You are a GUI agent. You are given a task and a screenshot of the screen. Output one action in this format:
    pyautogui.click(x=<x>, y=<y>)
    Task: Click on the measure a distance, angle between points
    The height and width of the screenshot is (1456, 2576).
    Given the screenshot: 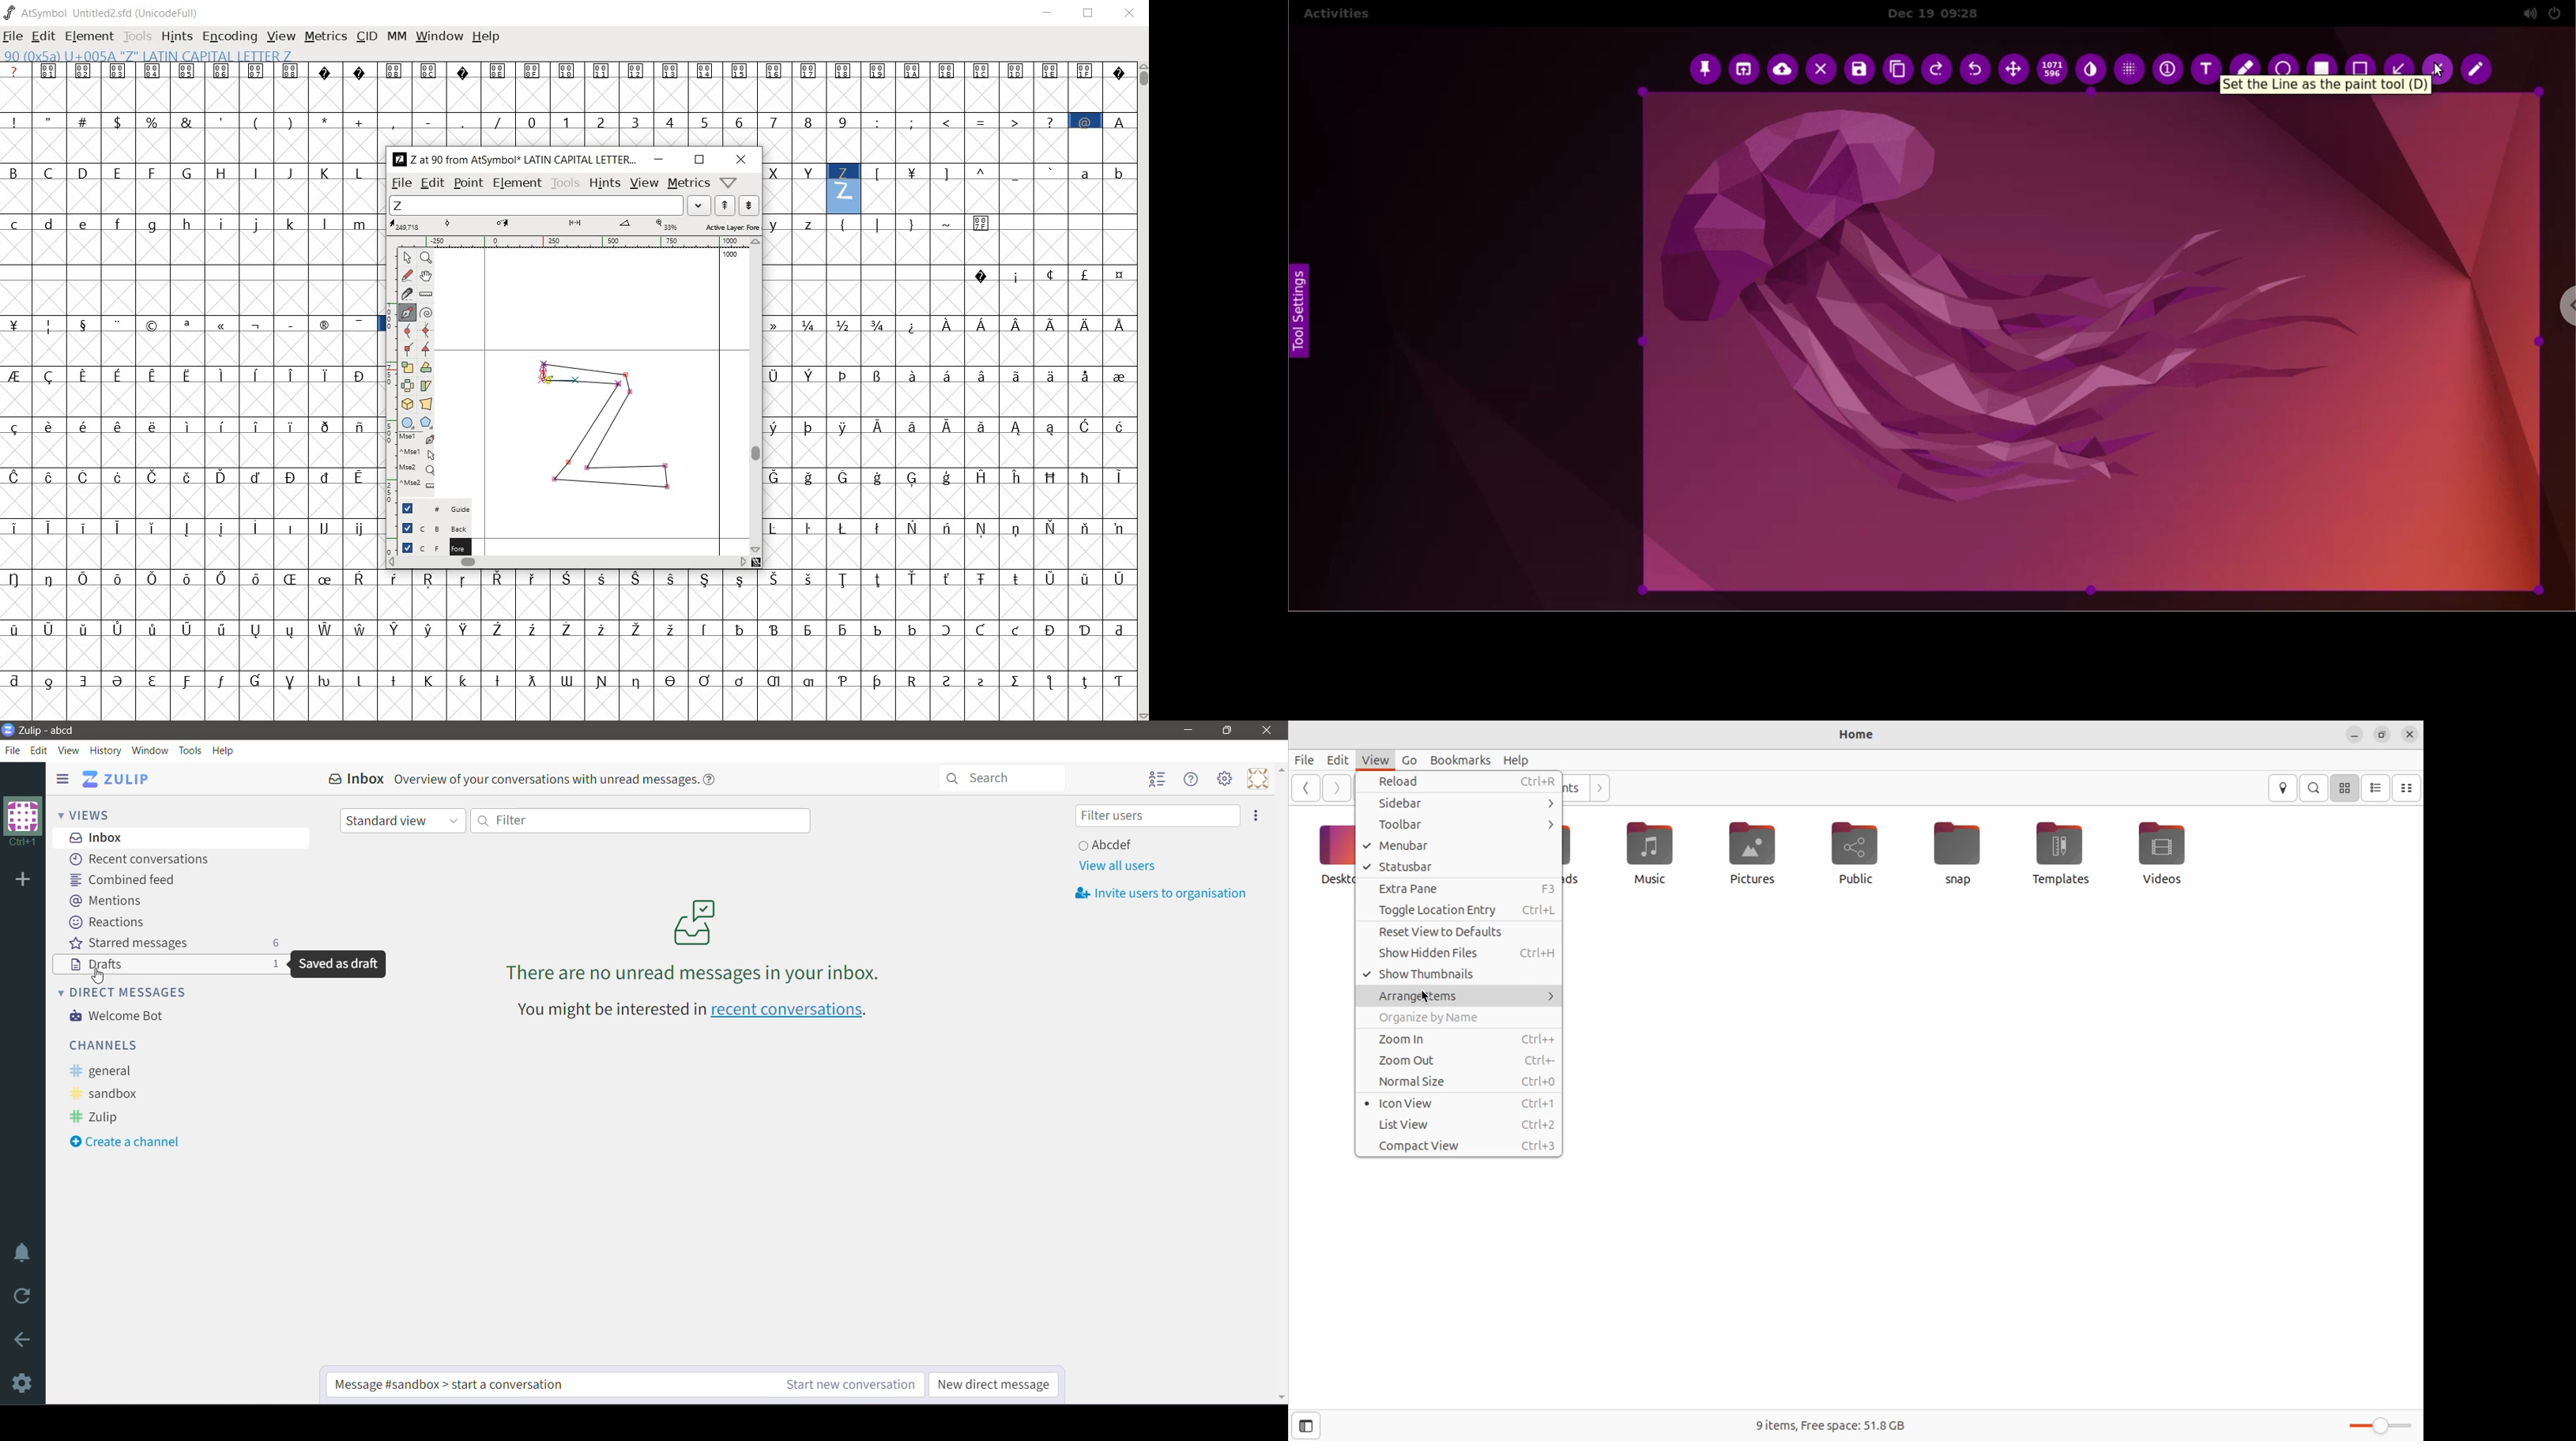 What is the action you would take?
    pyautogui.click(x=425, y=293)
    